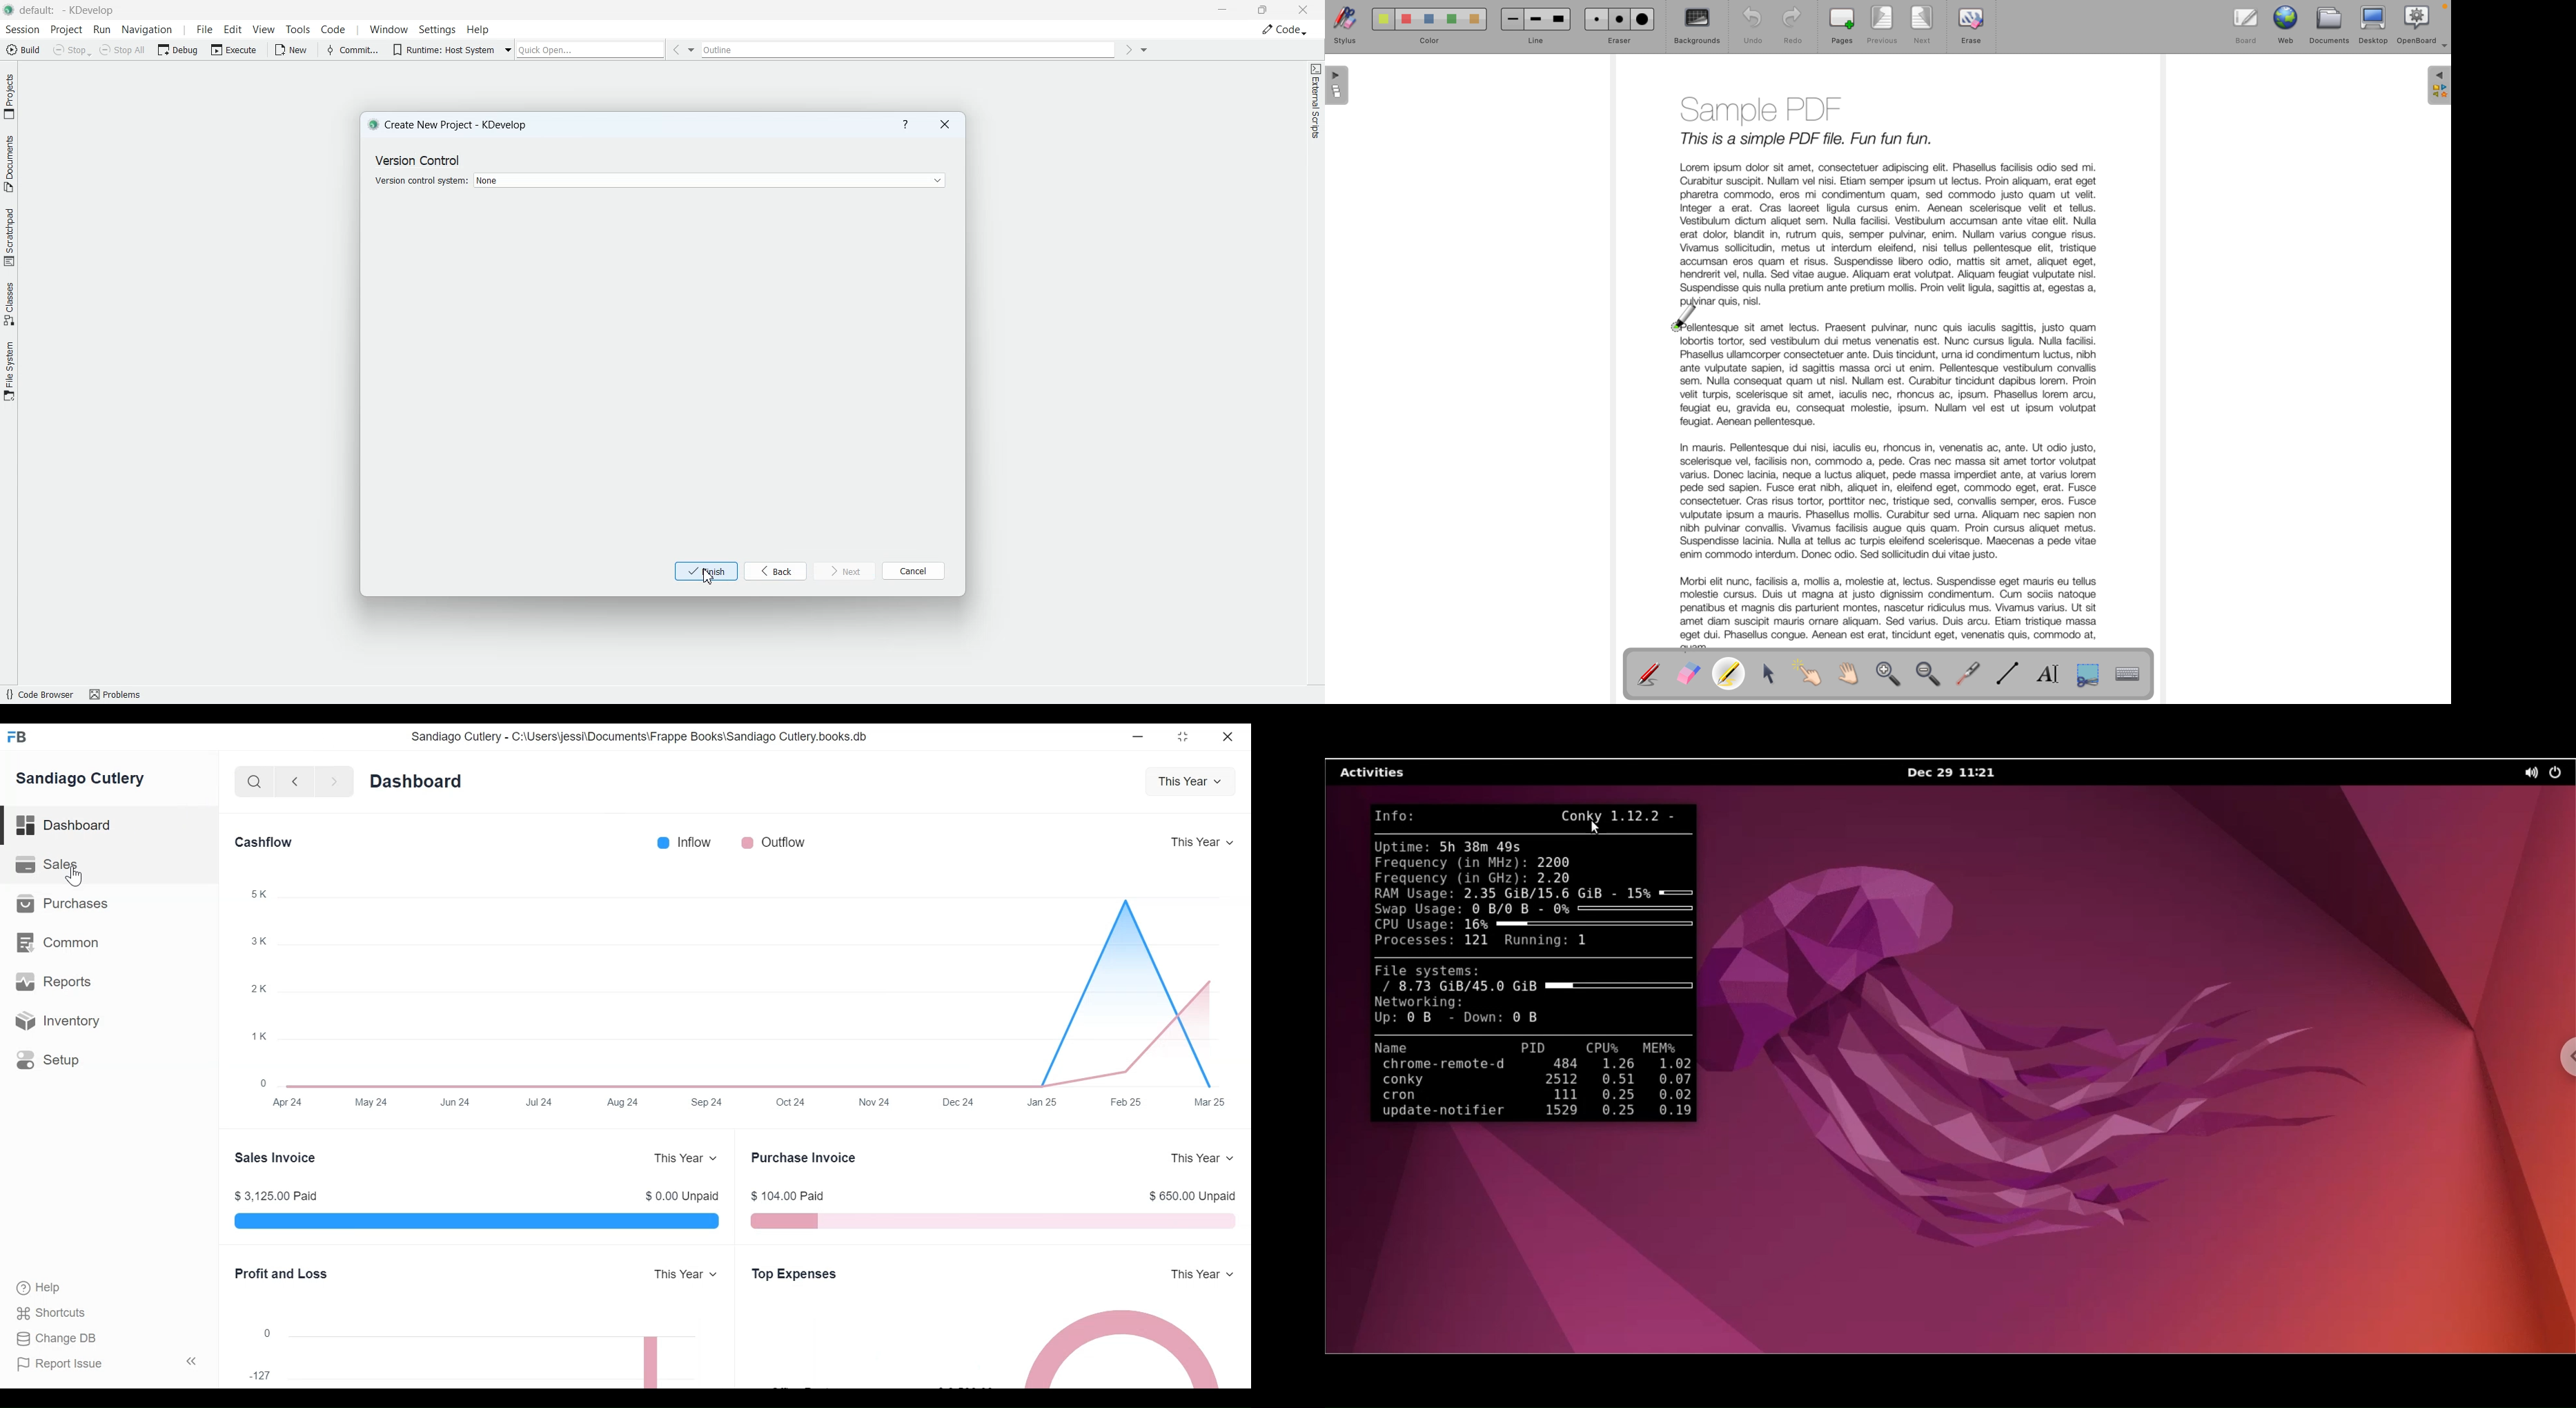  What do you see at coordinates (641, 737) in the screenshot?
I see `Sandiago Cutlery - C:\Users\jessi\Documents\Frappe Books\Sandiago Cutlery.books.db` at bounding box center [641, 737].